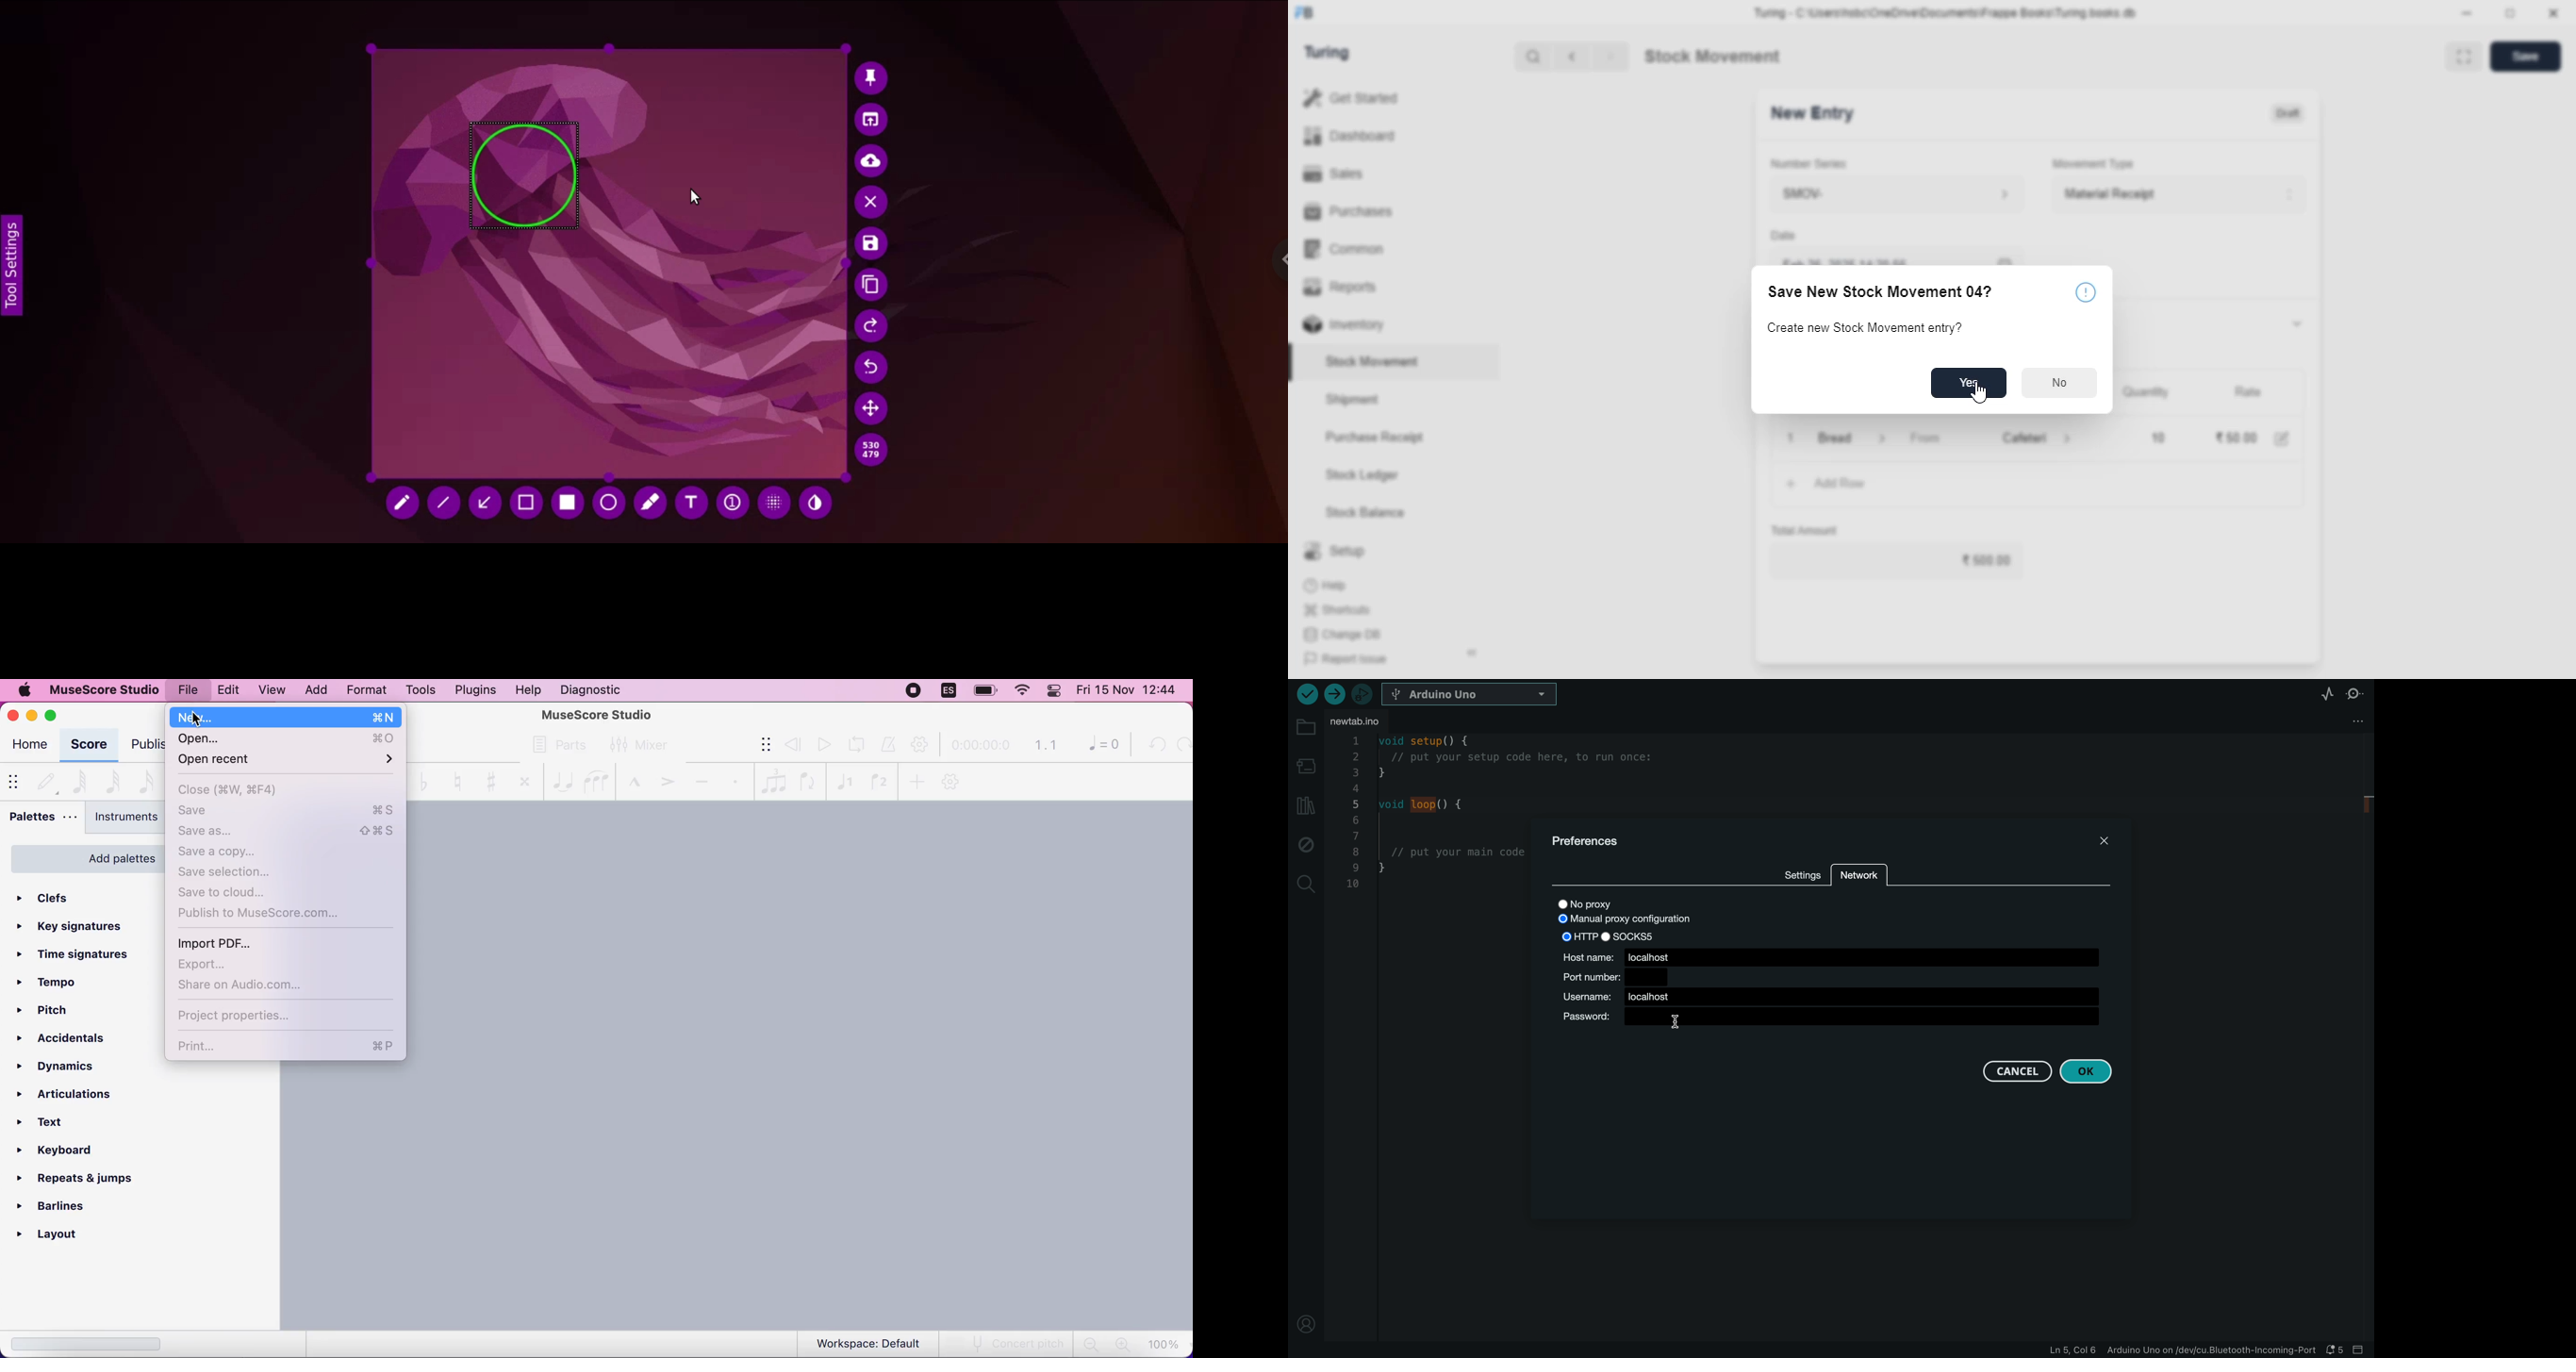  I want to click on ₹50.00, so click(2237, 438).